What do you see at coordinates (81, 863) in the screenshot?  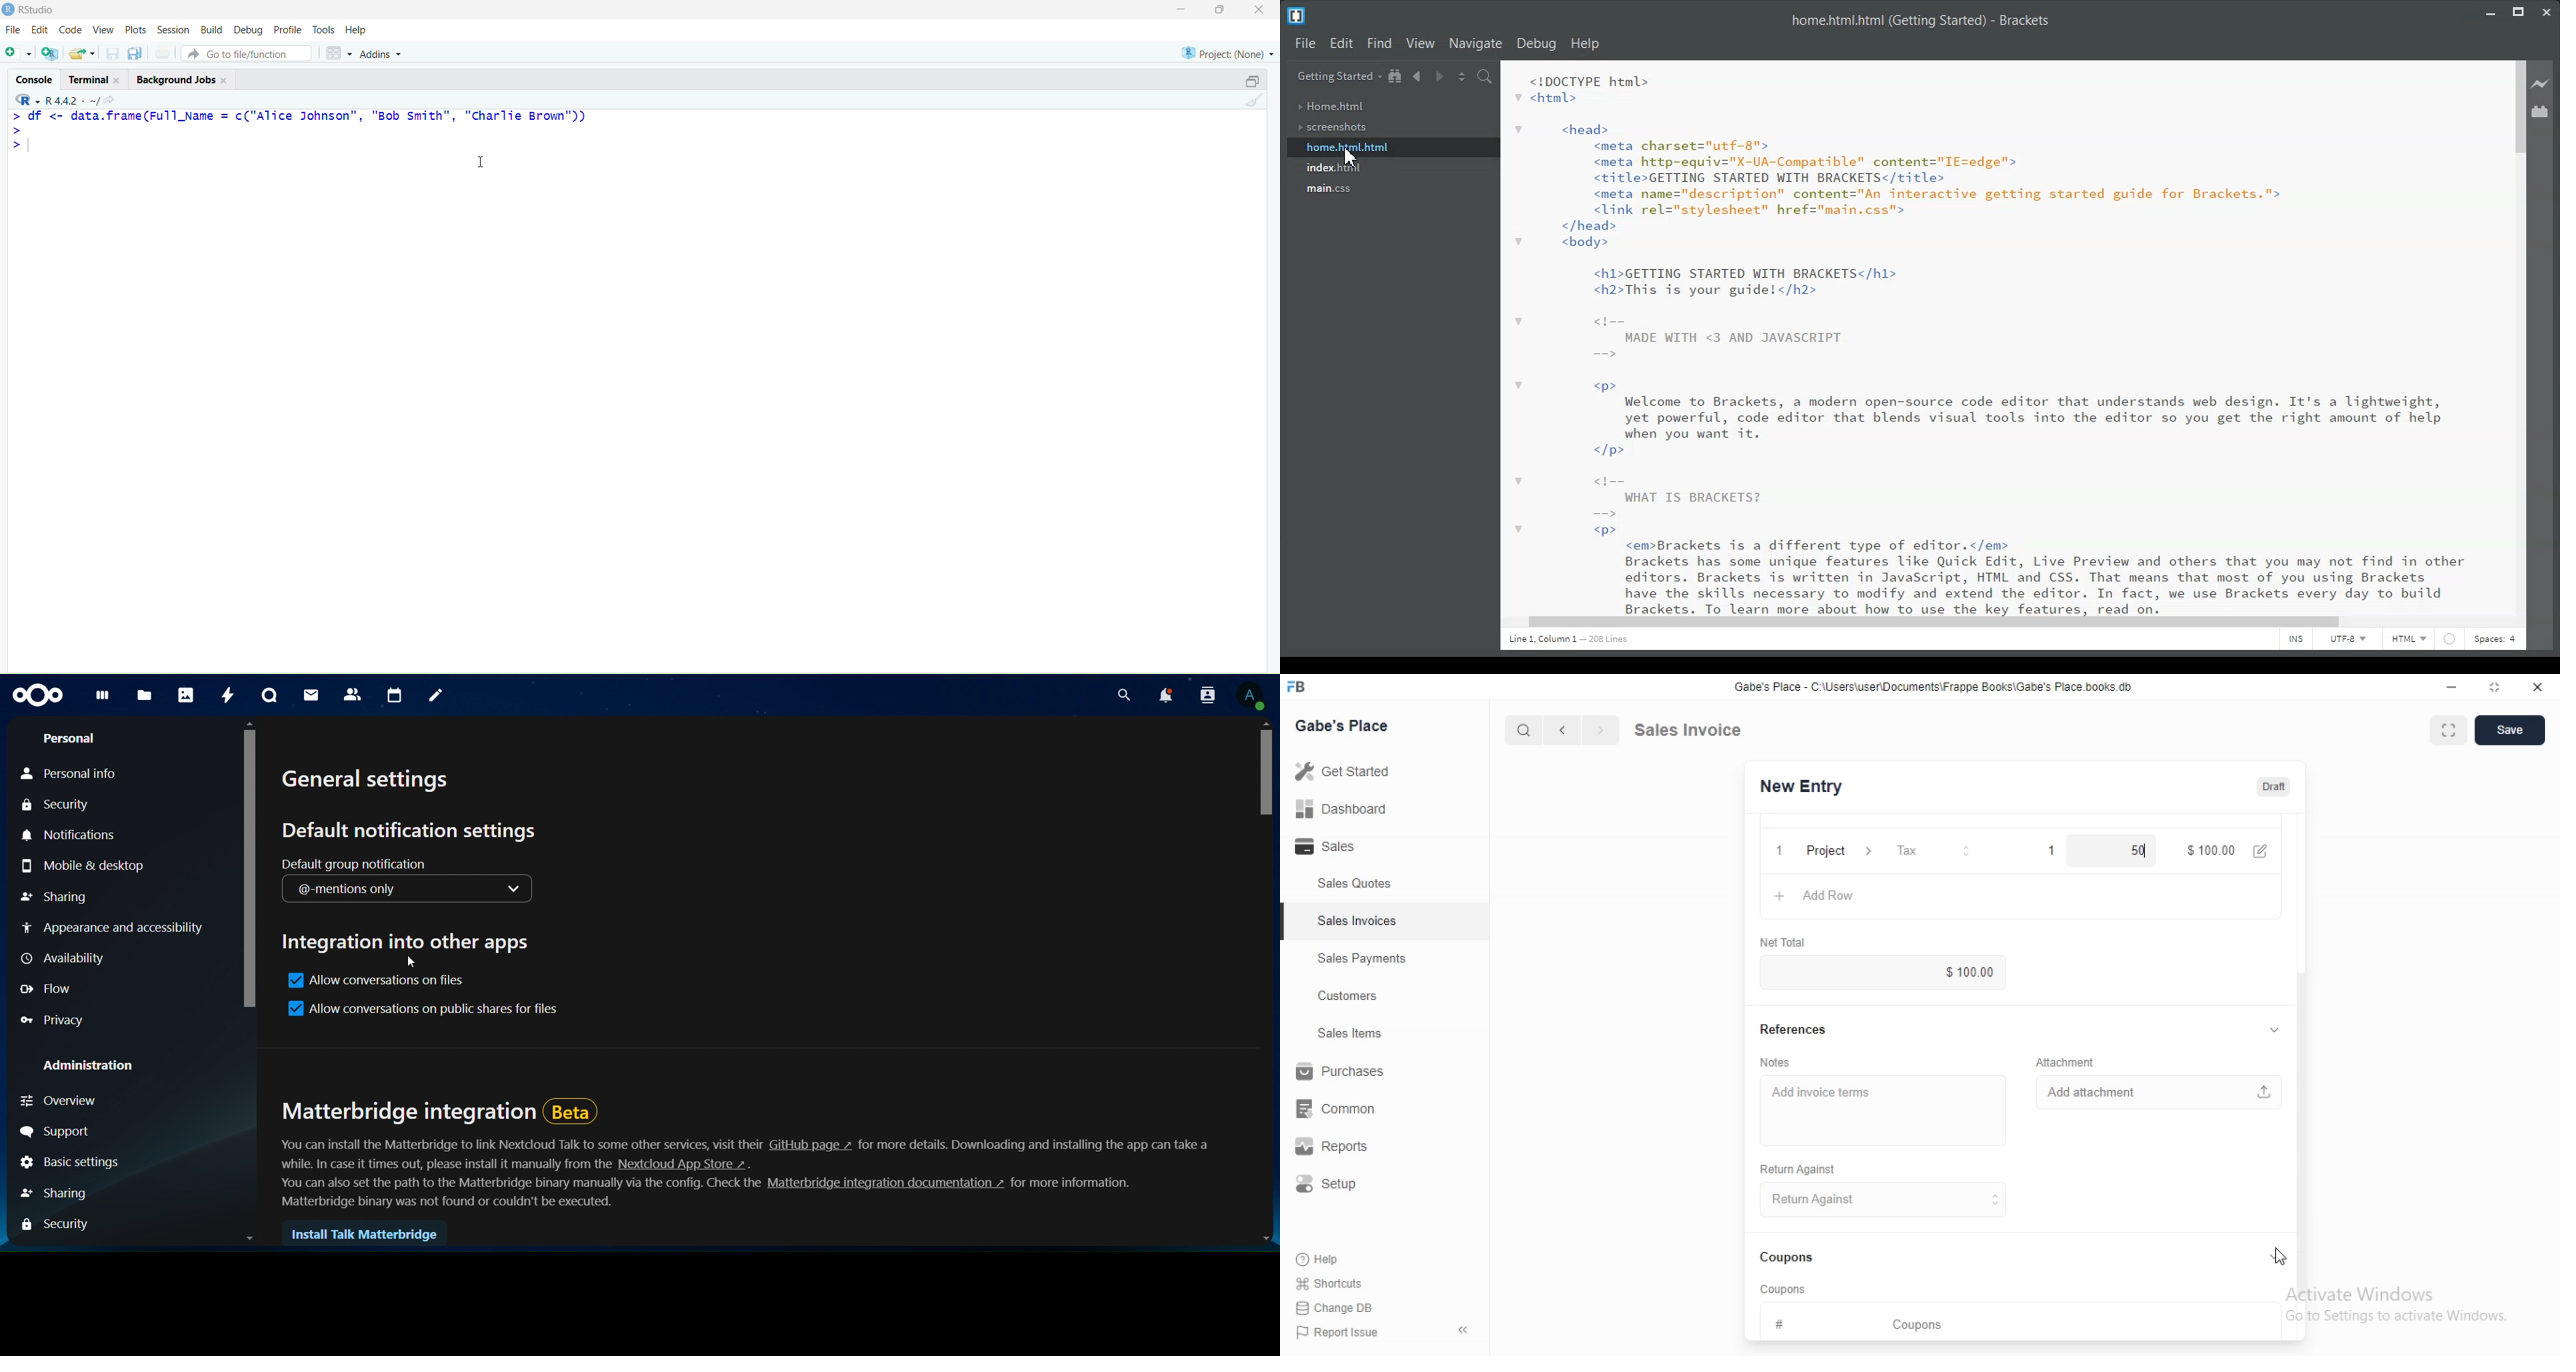 I see `mobile & desktop` at bounding box center [81, 863].